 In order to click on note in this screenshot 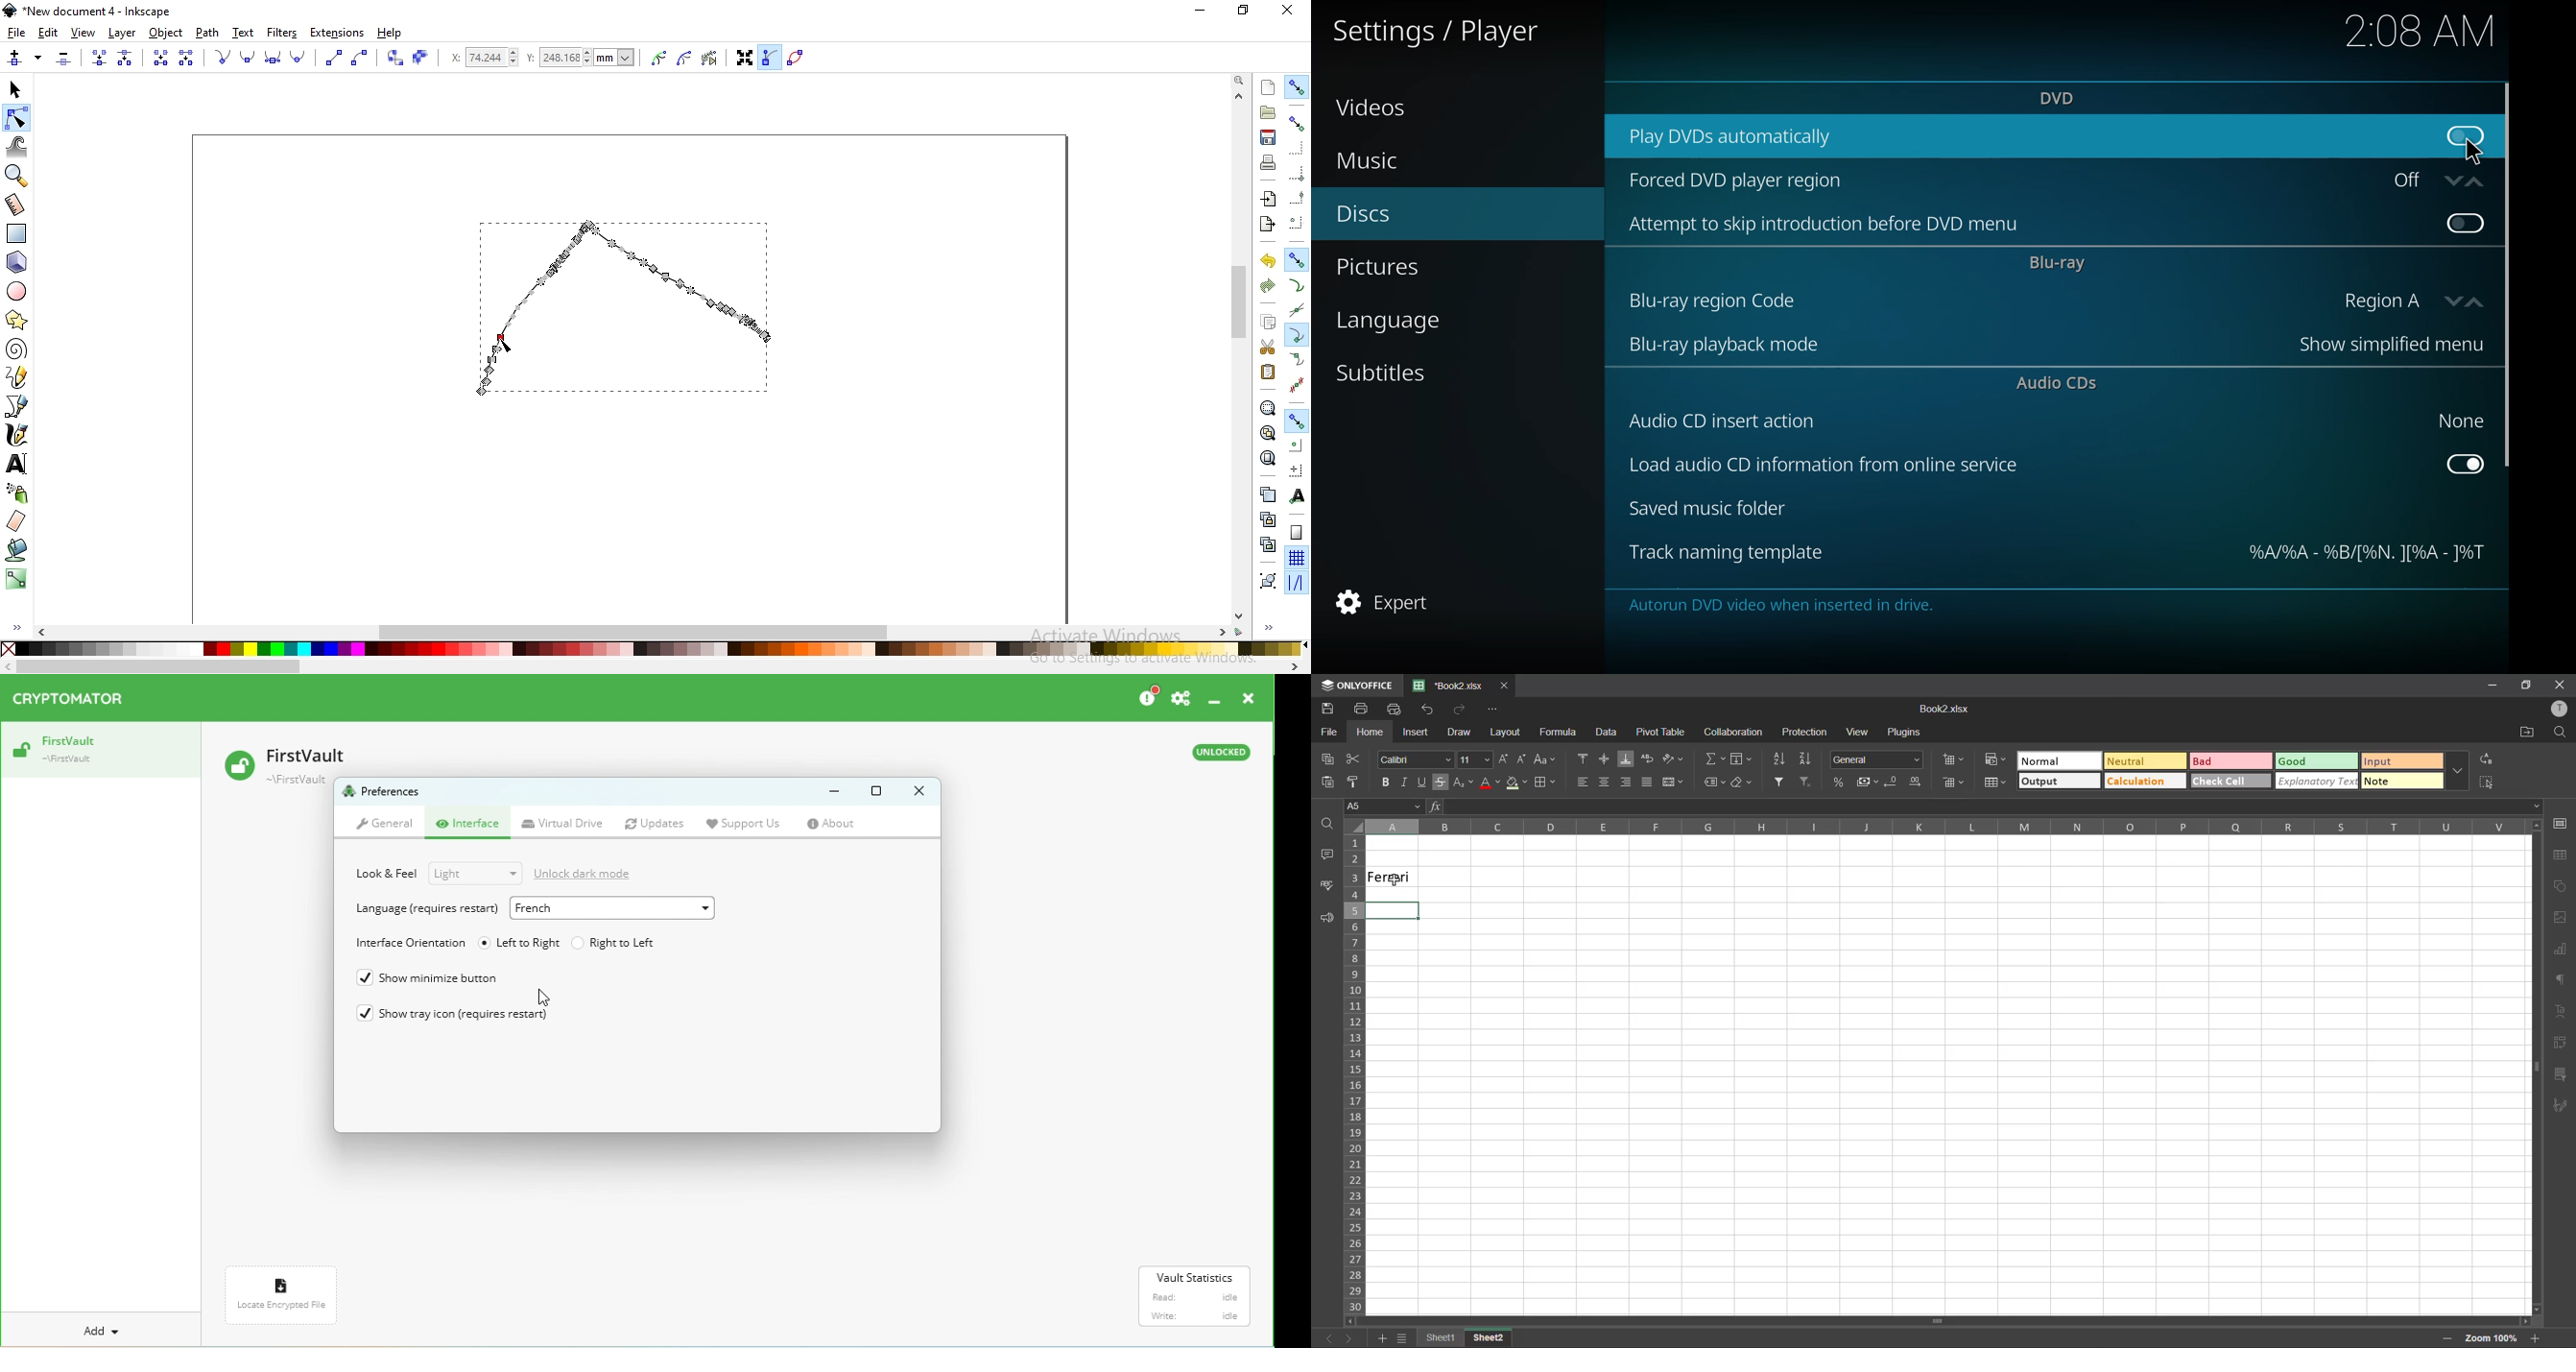, I will do `click(2406, 781)`.